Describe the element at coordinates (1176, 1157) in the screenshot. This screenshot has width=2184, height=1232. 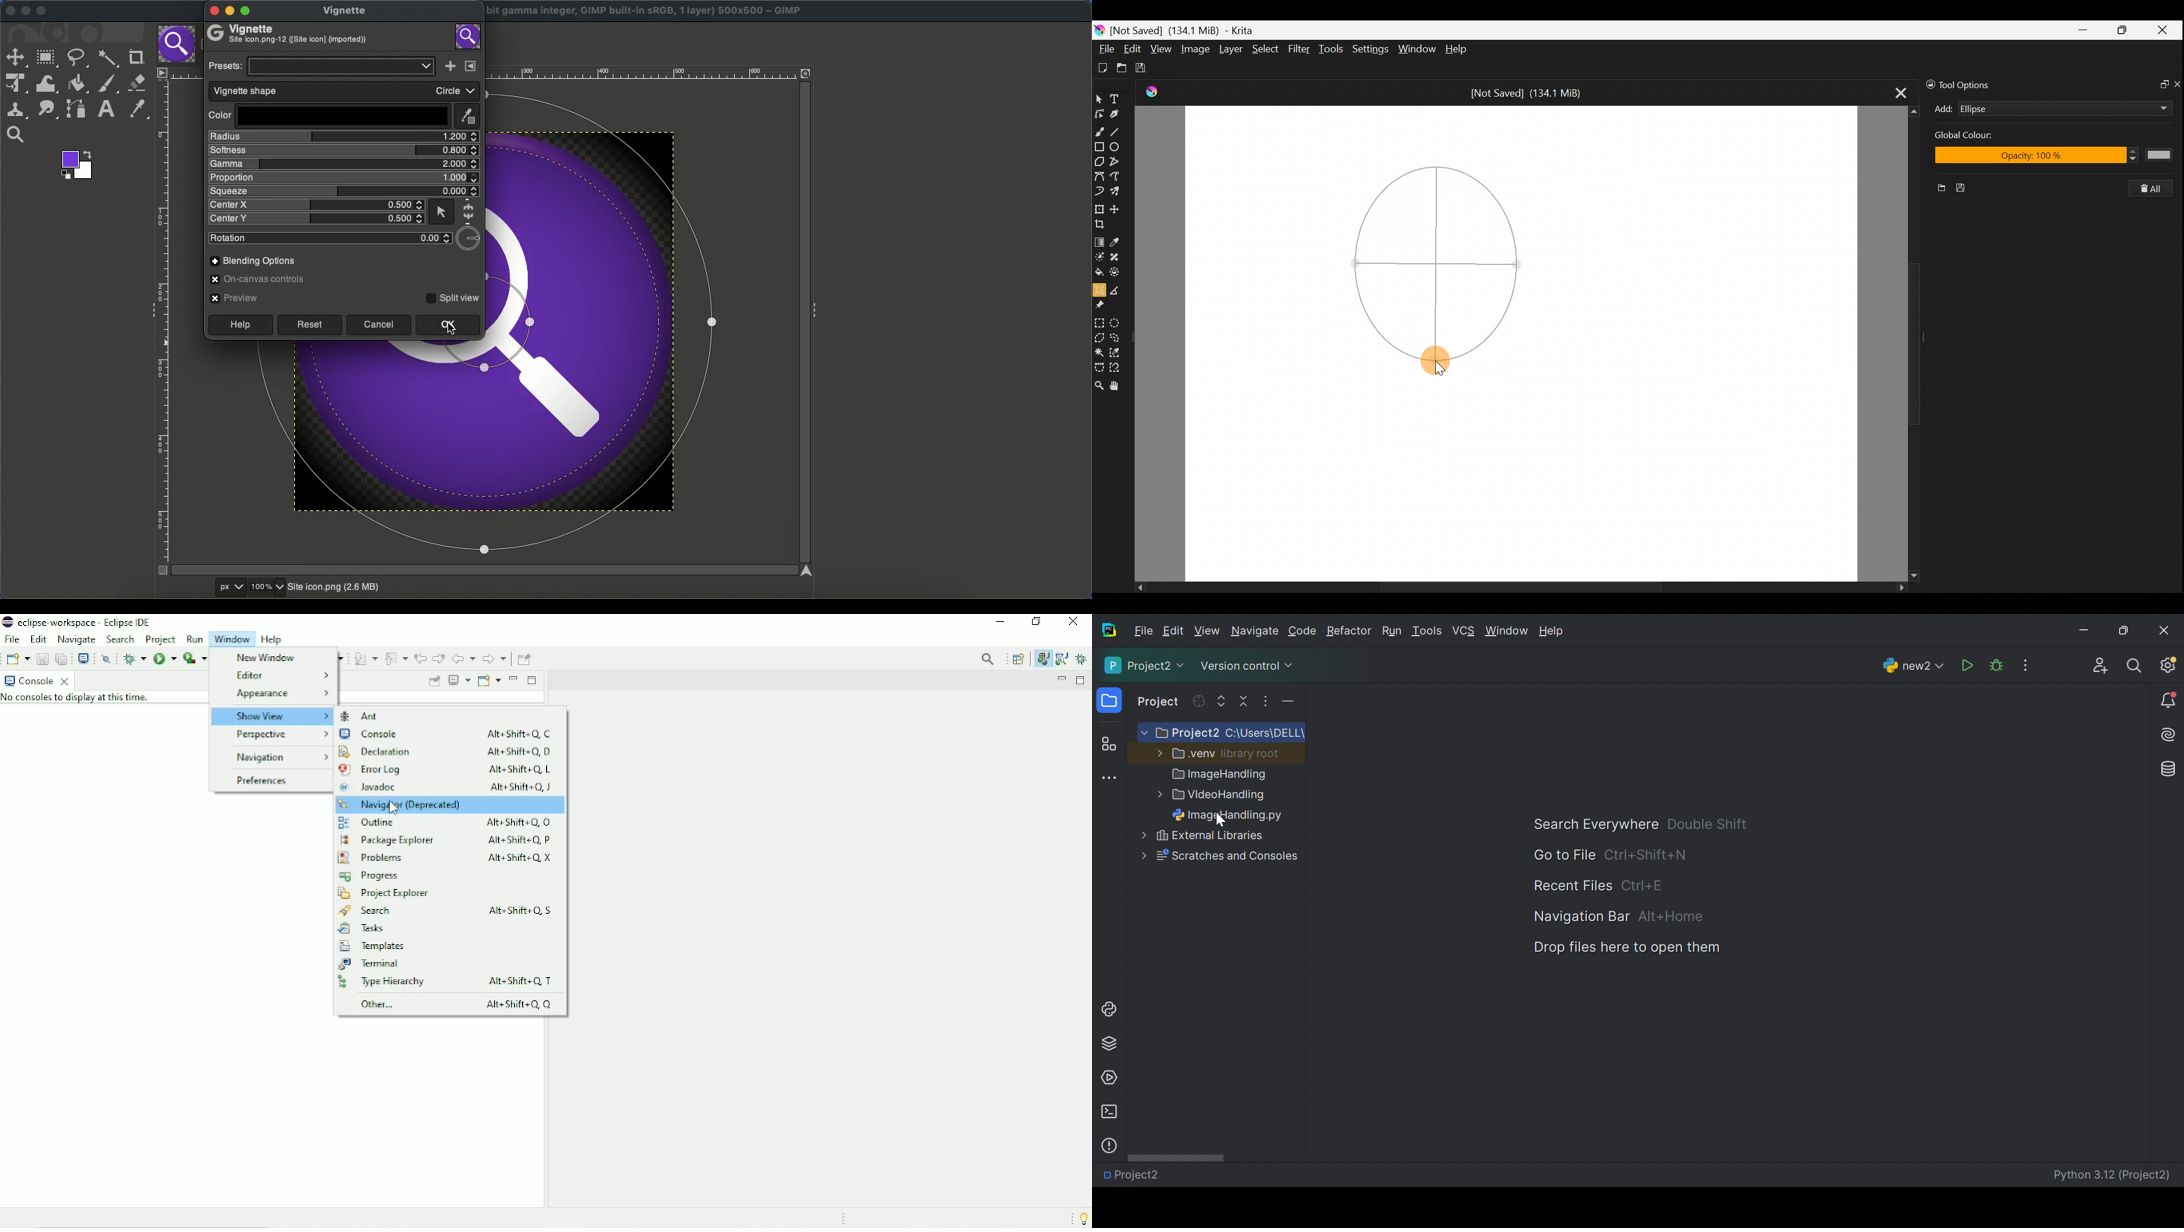
I see `Scroll bar` at that location.